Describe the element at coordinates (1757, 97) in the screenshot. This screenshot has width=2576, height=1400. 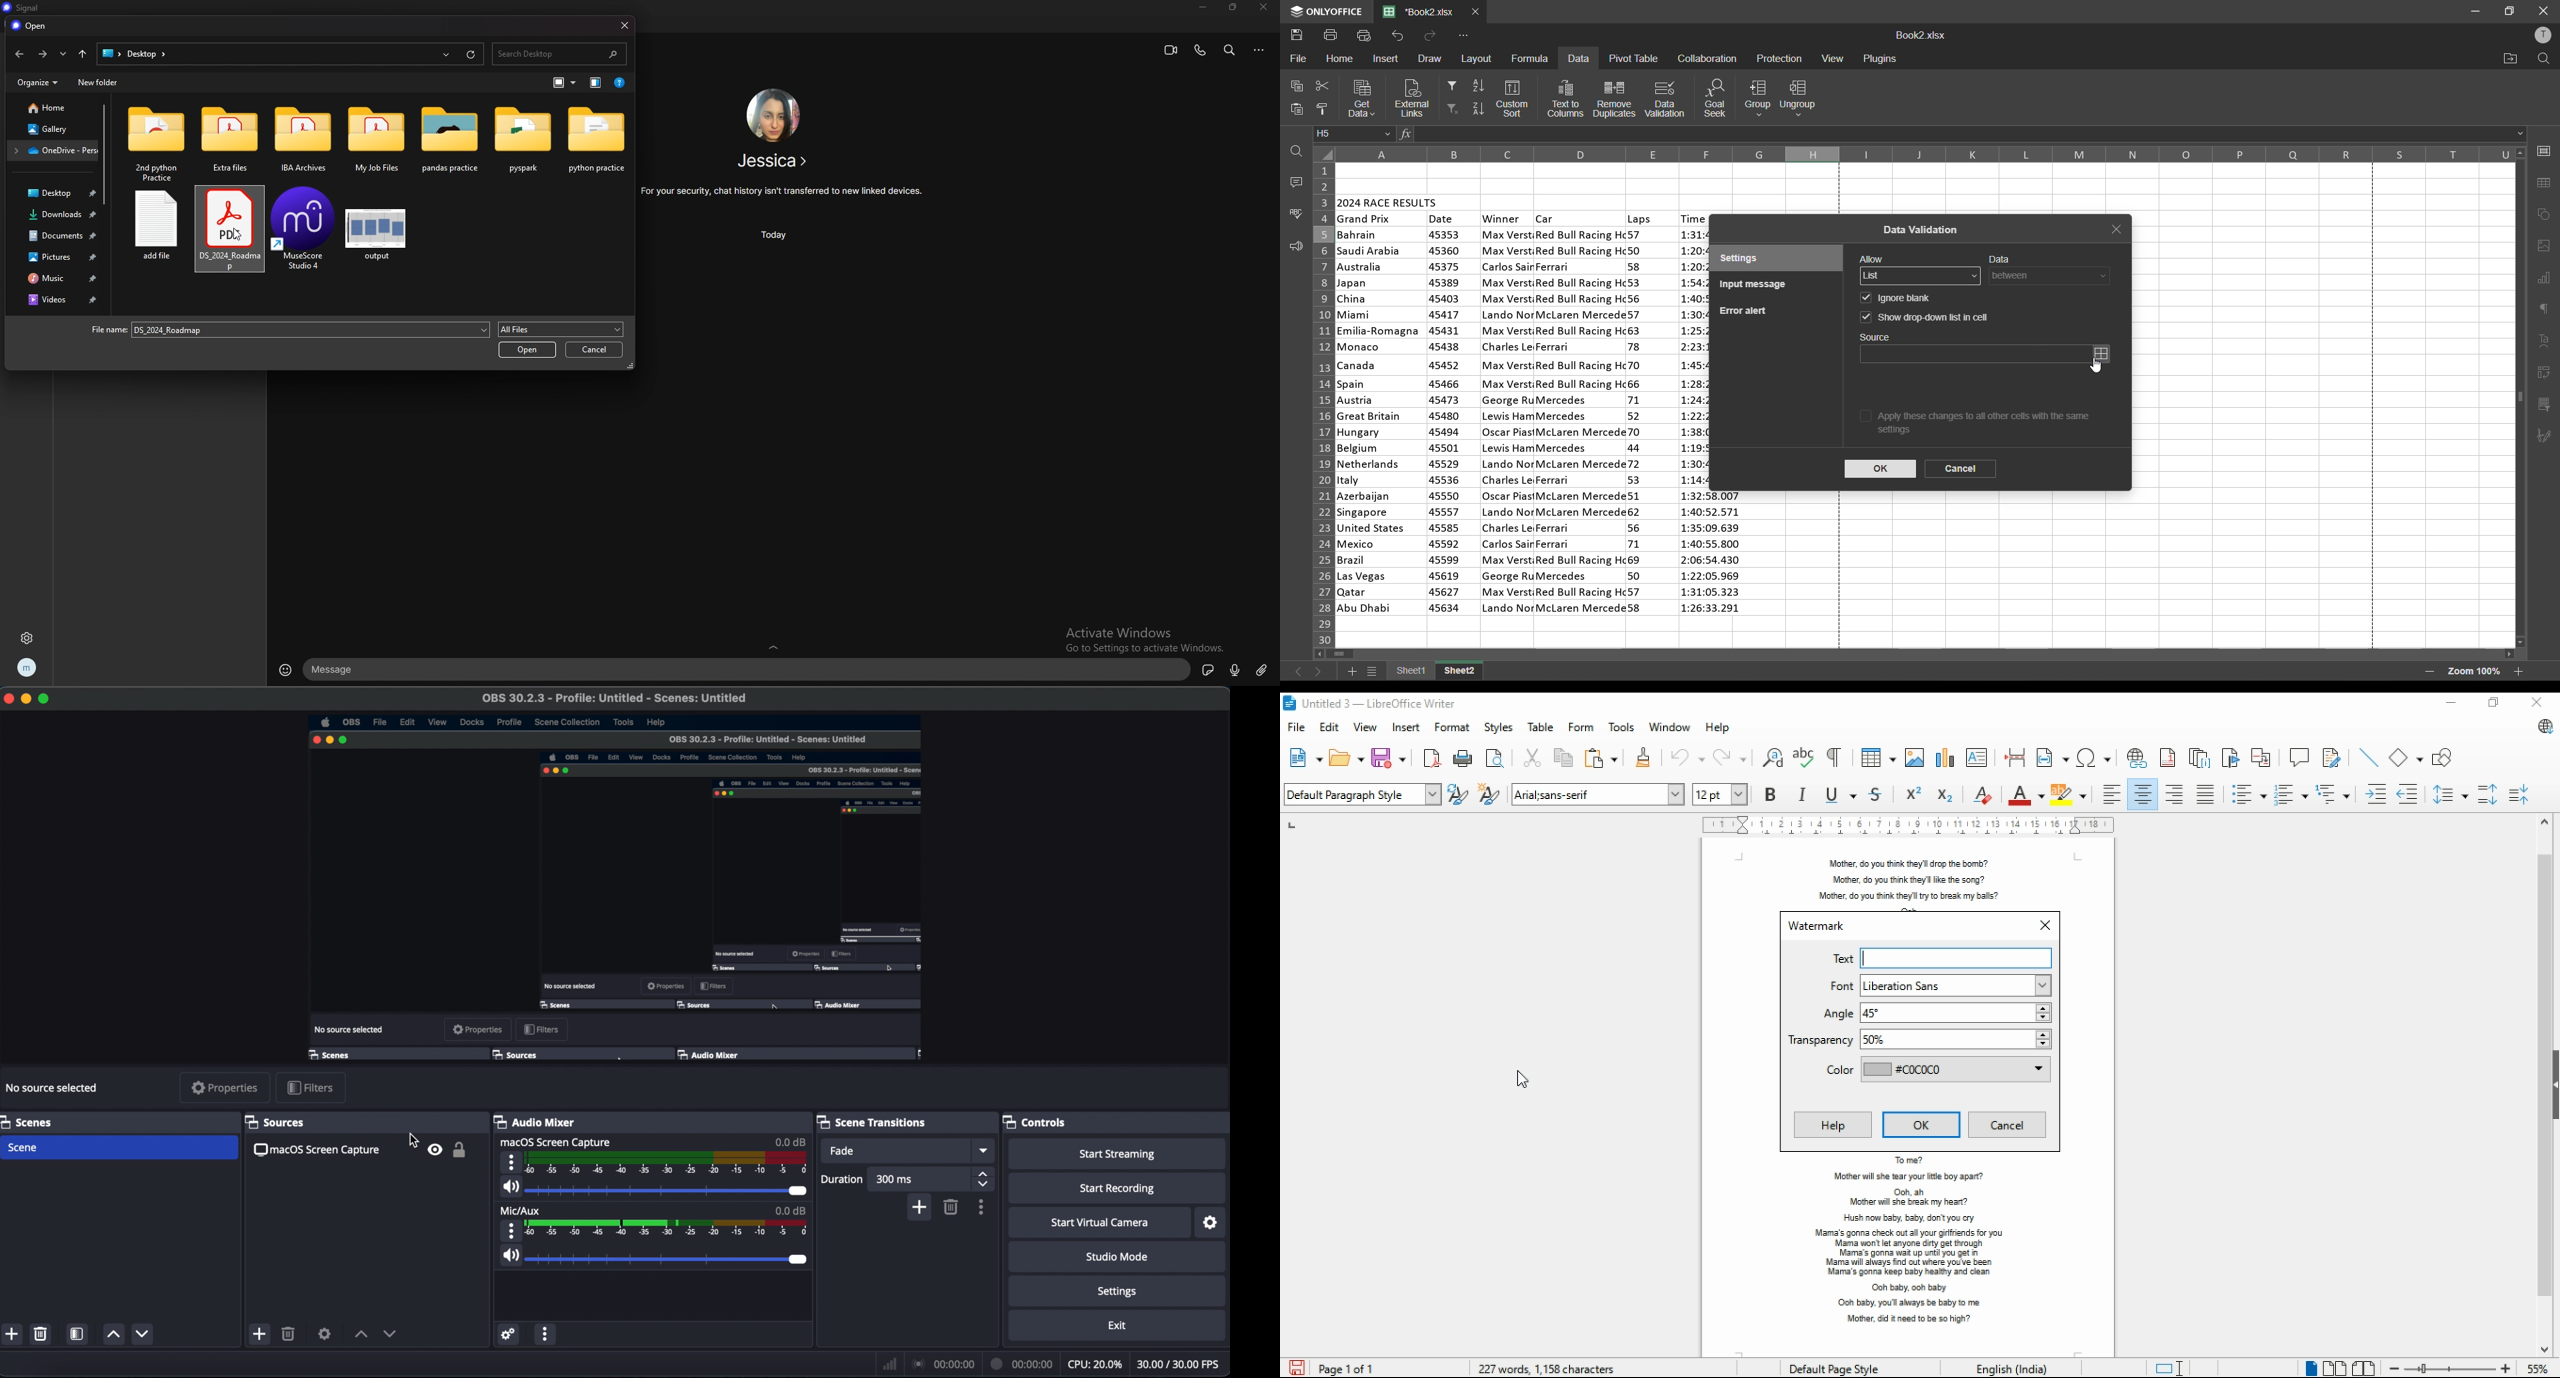
I see `group` at that location.